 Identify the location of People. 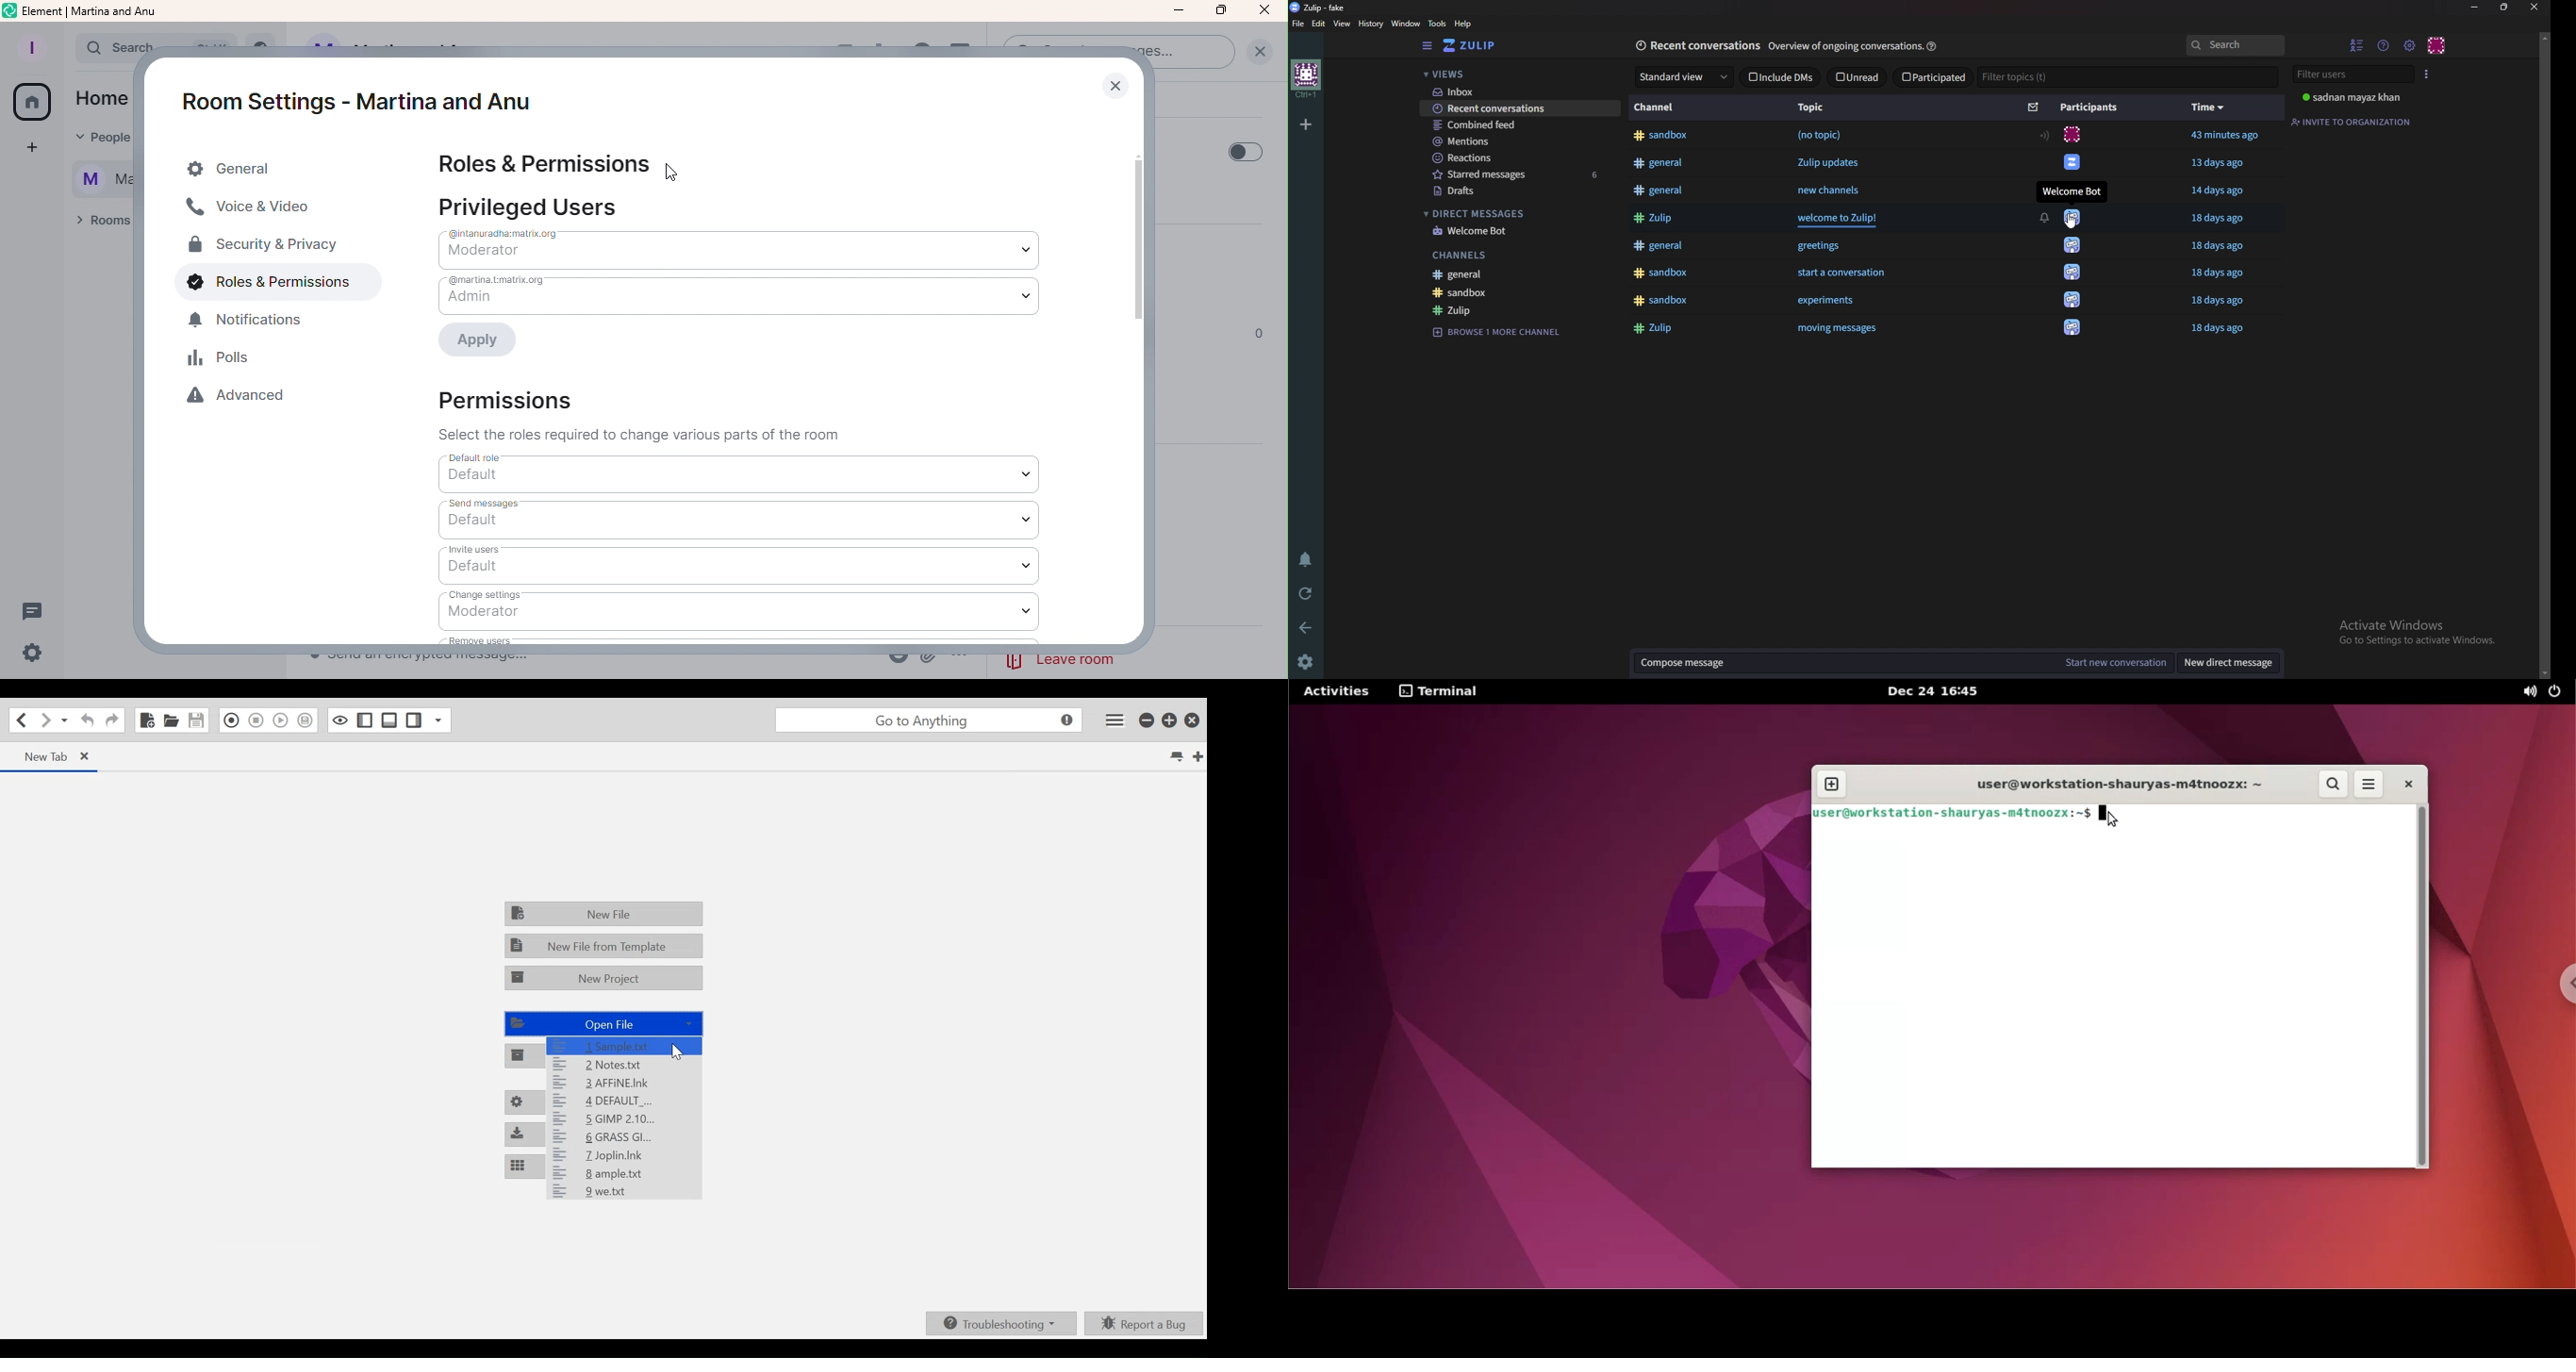
(102, 139).